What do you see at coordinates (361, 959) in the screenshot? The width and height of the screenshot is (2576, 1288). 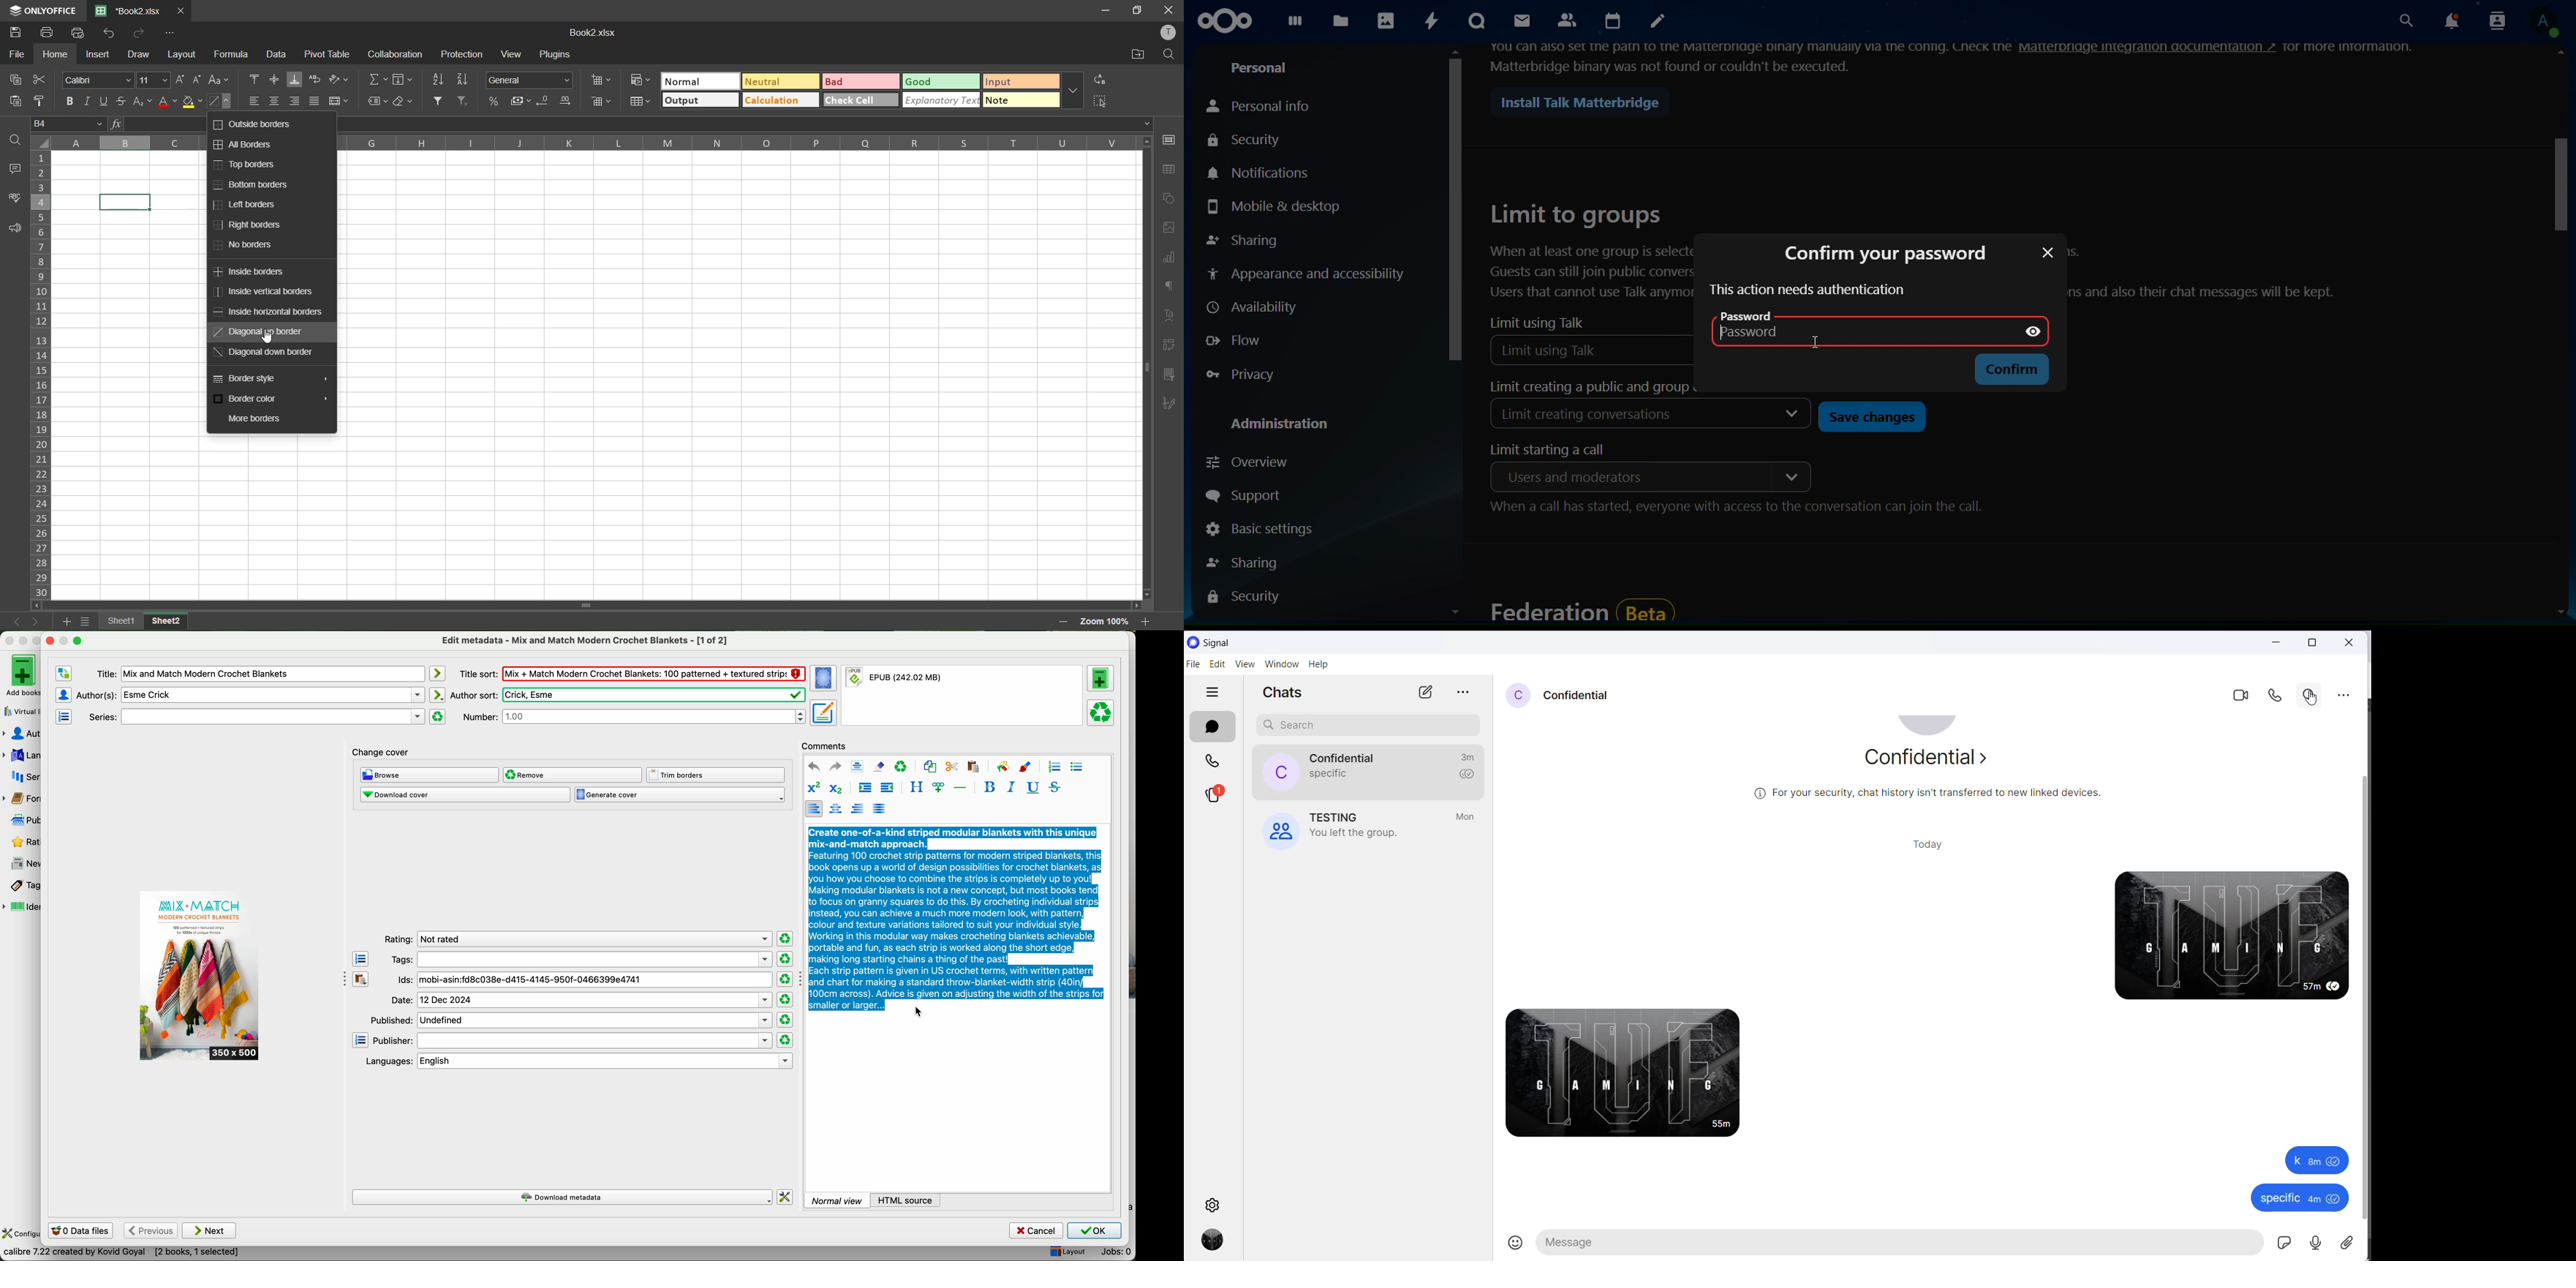 I see `open the tag editor` at bounding box center [361, 959].